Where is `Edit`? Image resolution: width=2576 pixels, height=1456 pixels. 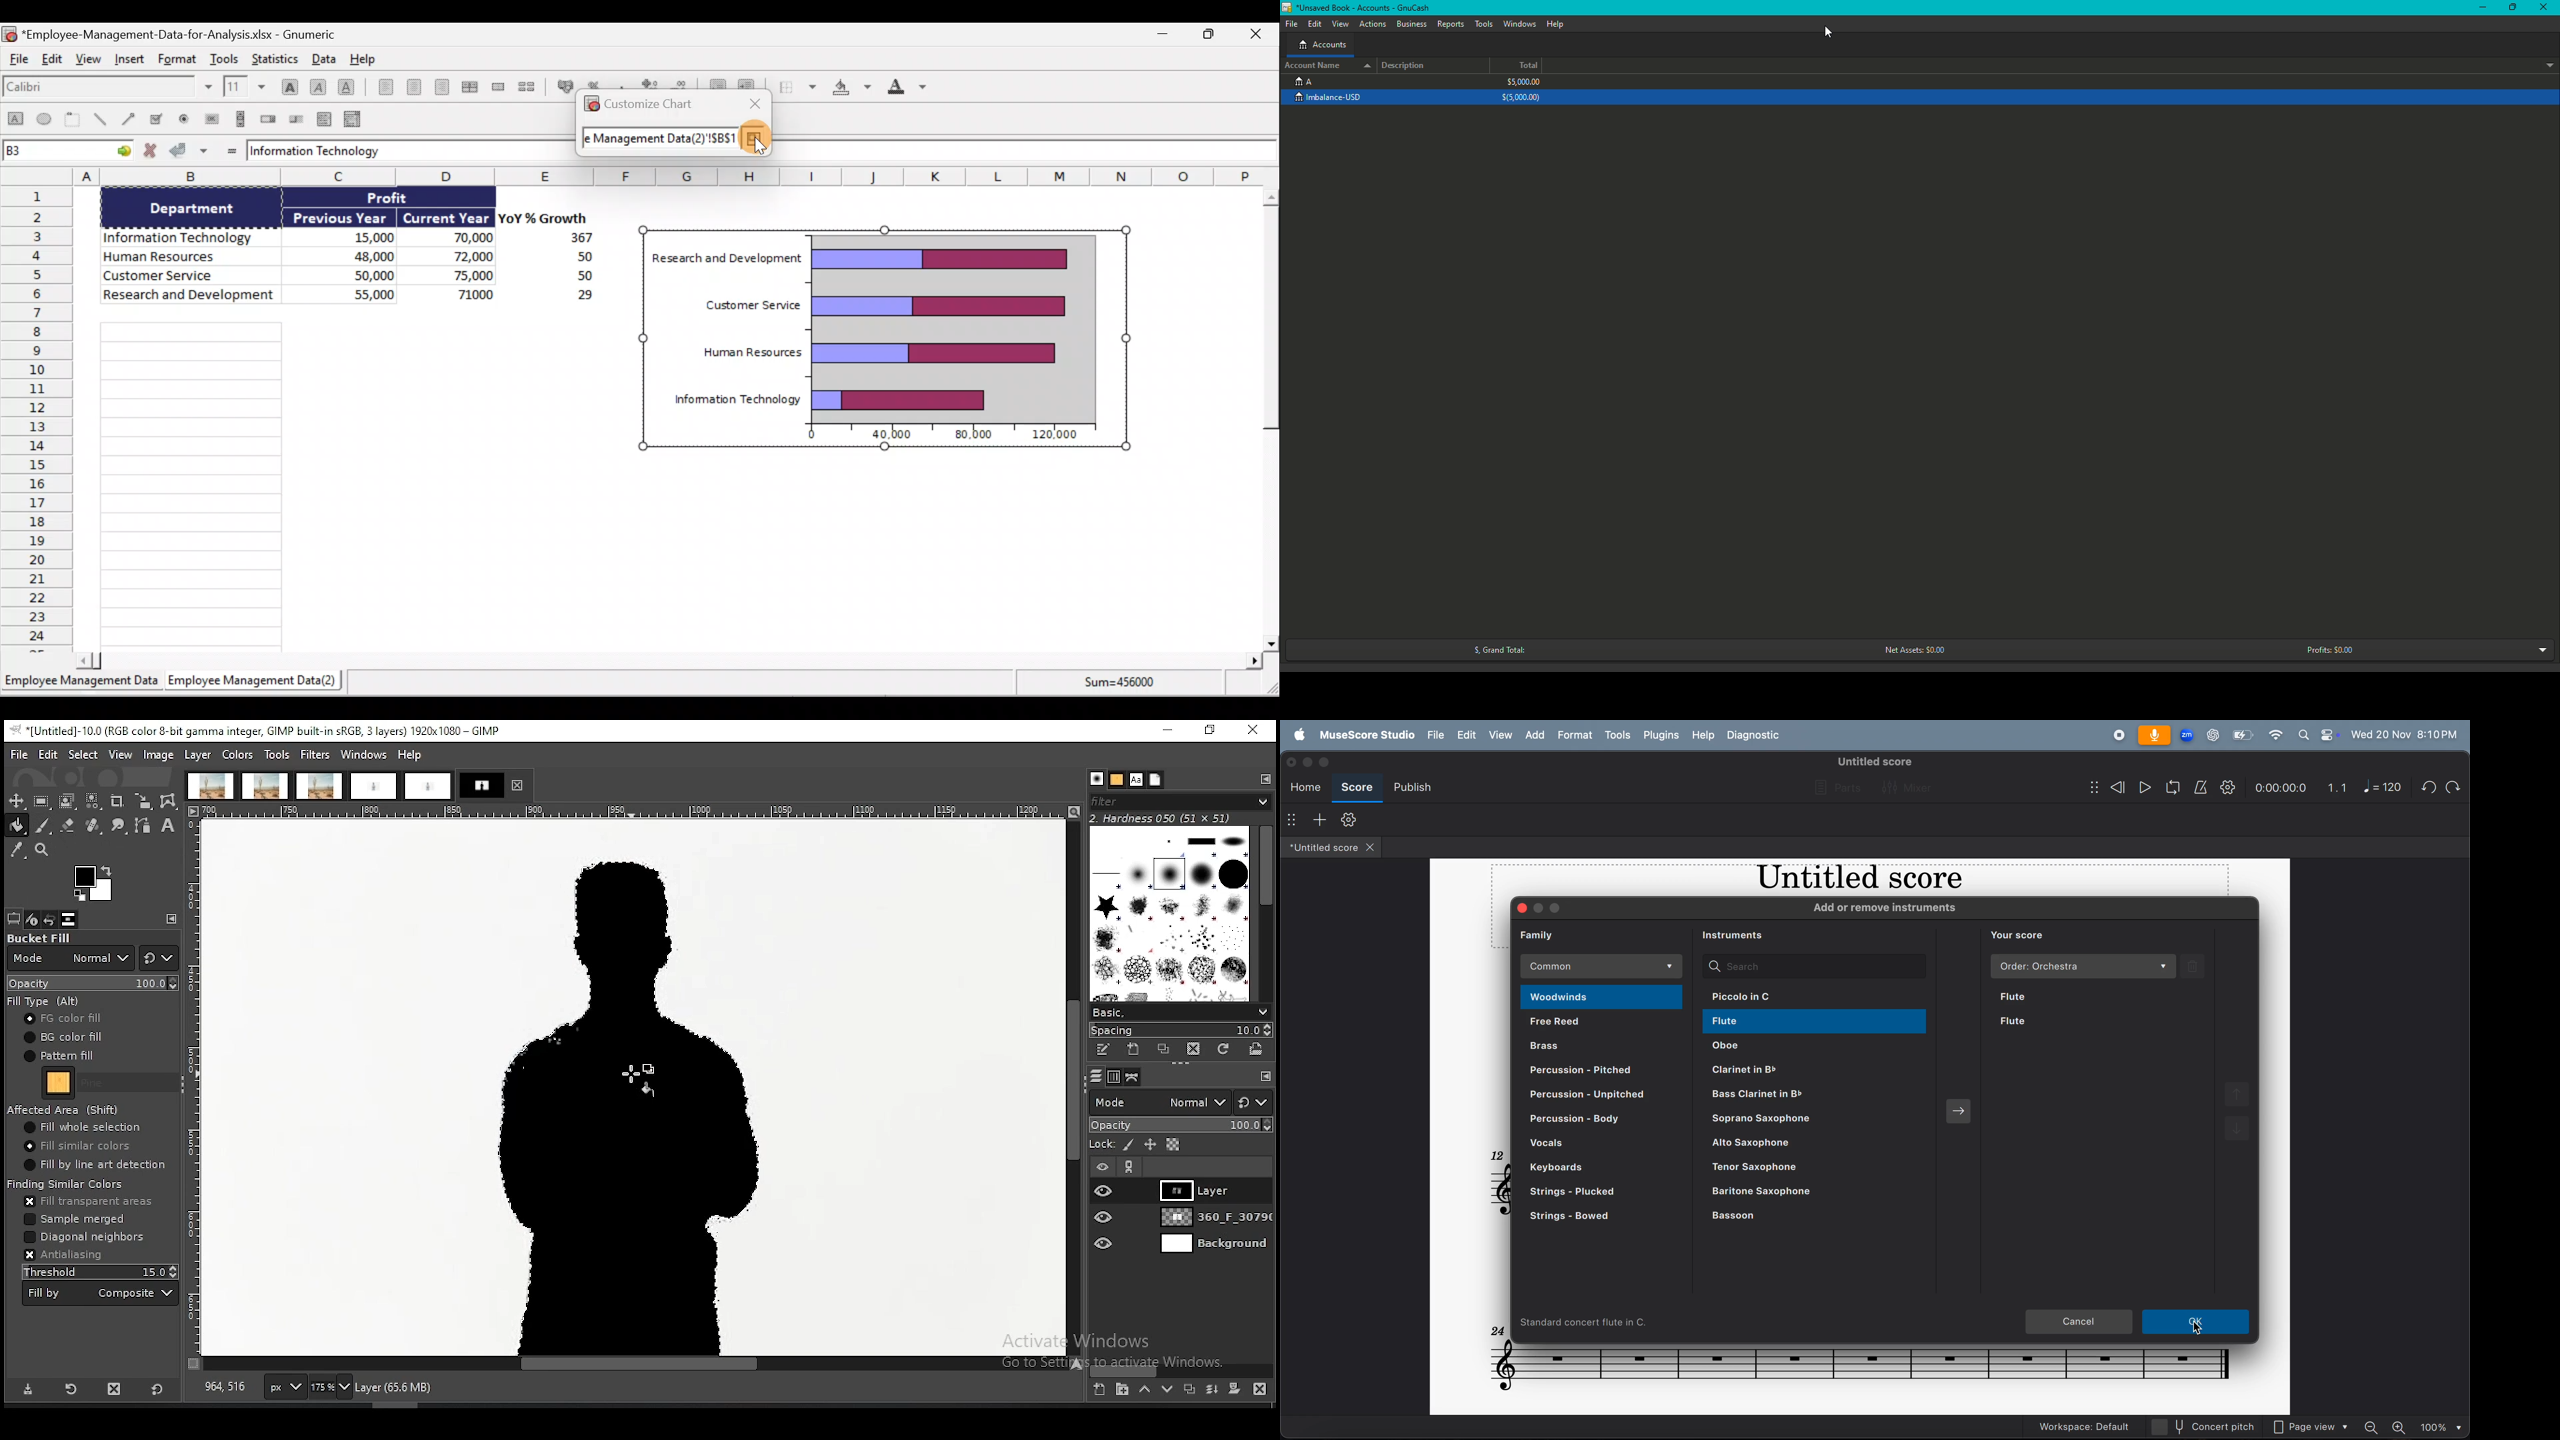
Edit is located at coordinates (1315, 25).